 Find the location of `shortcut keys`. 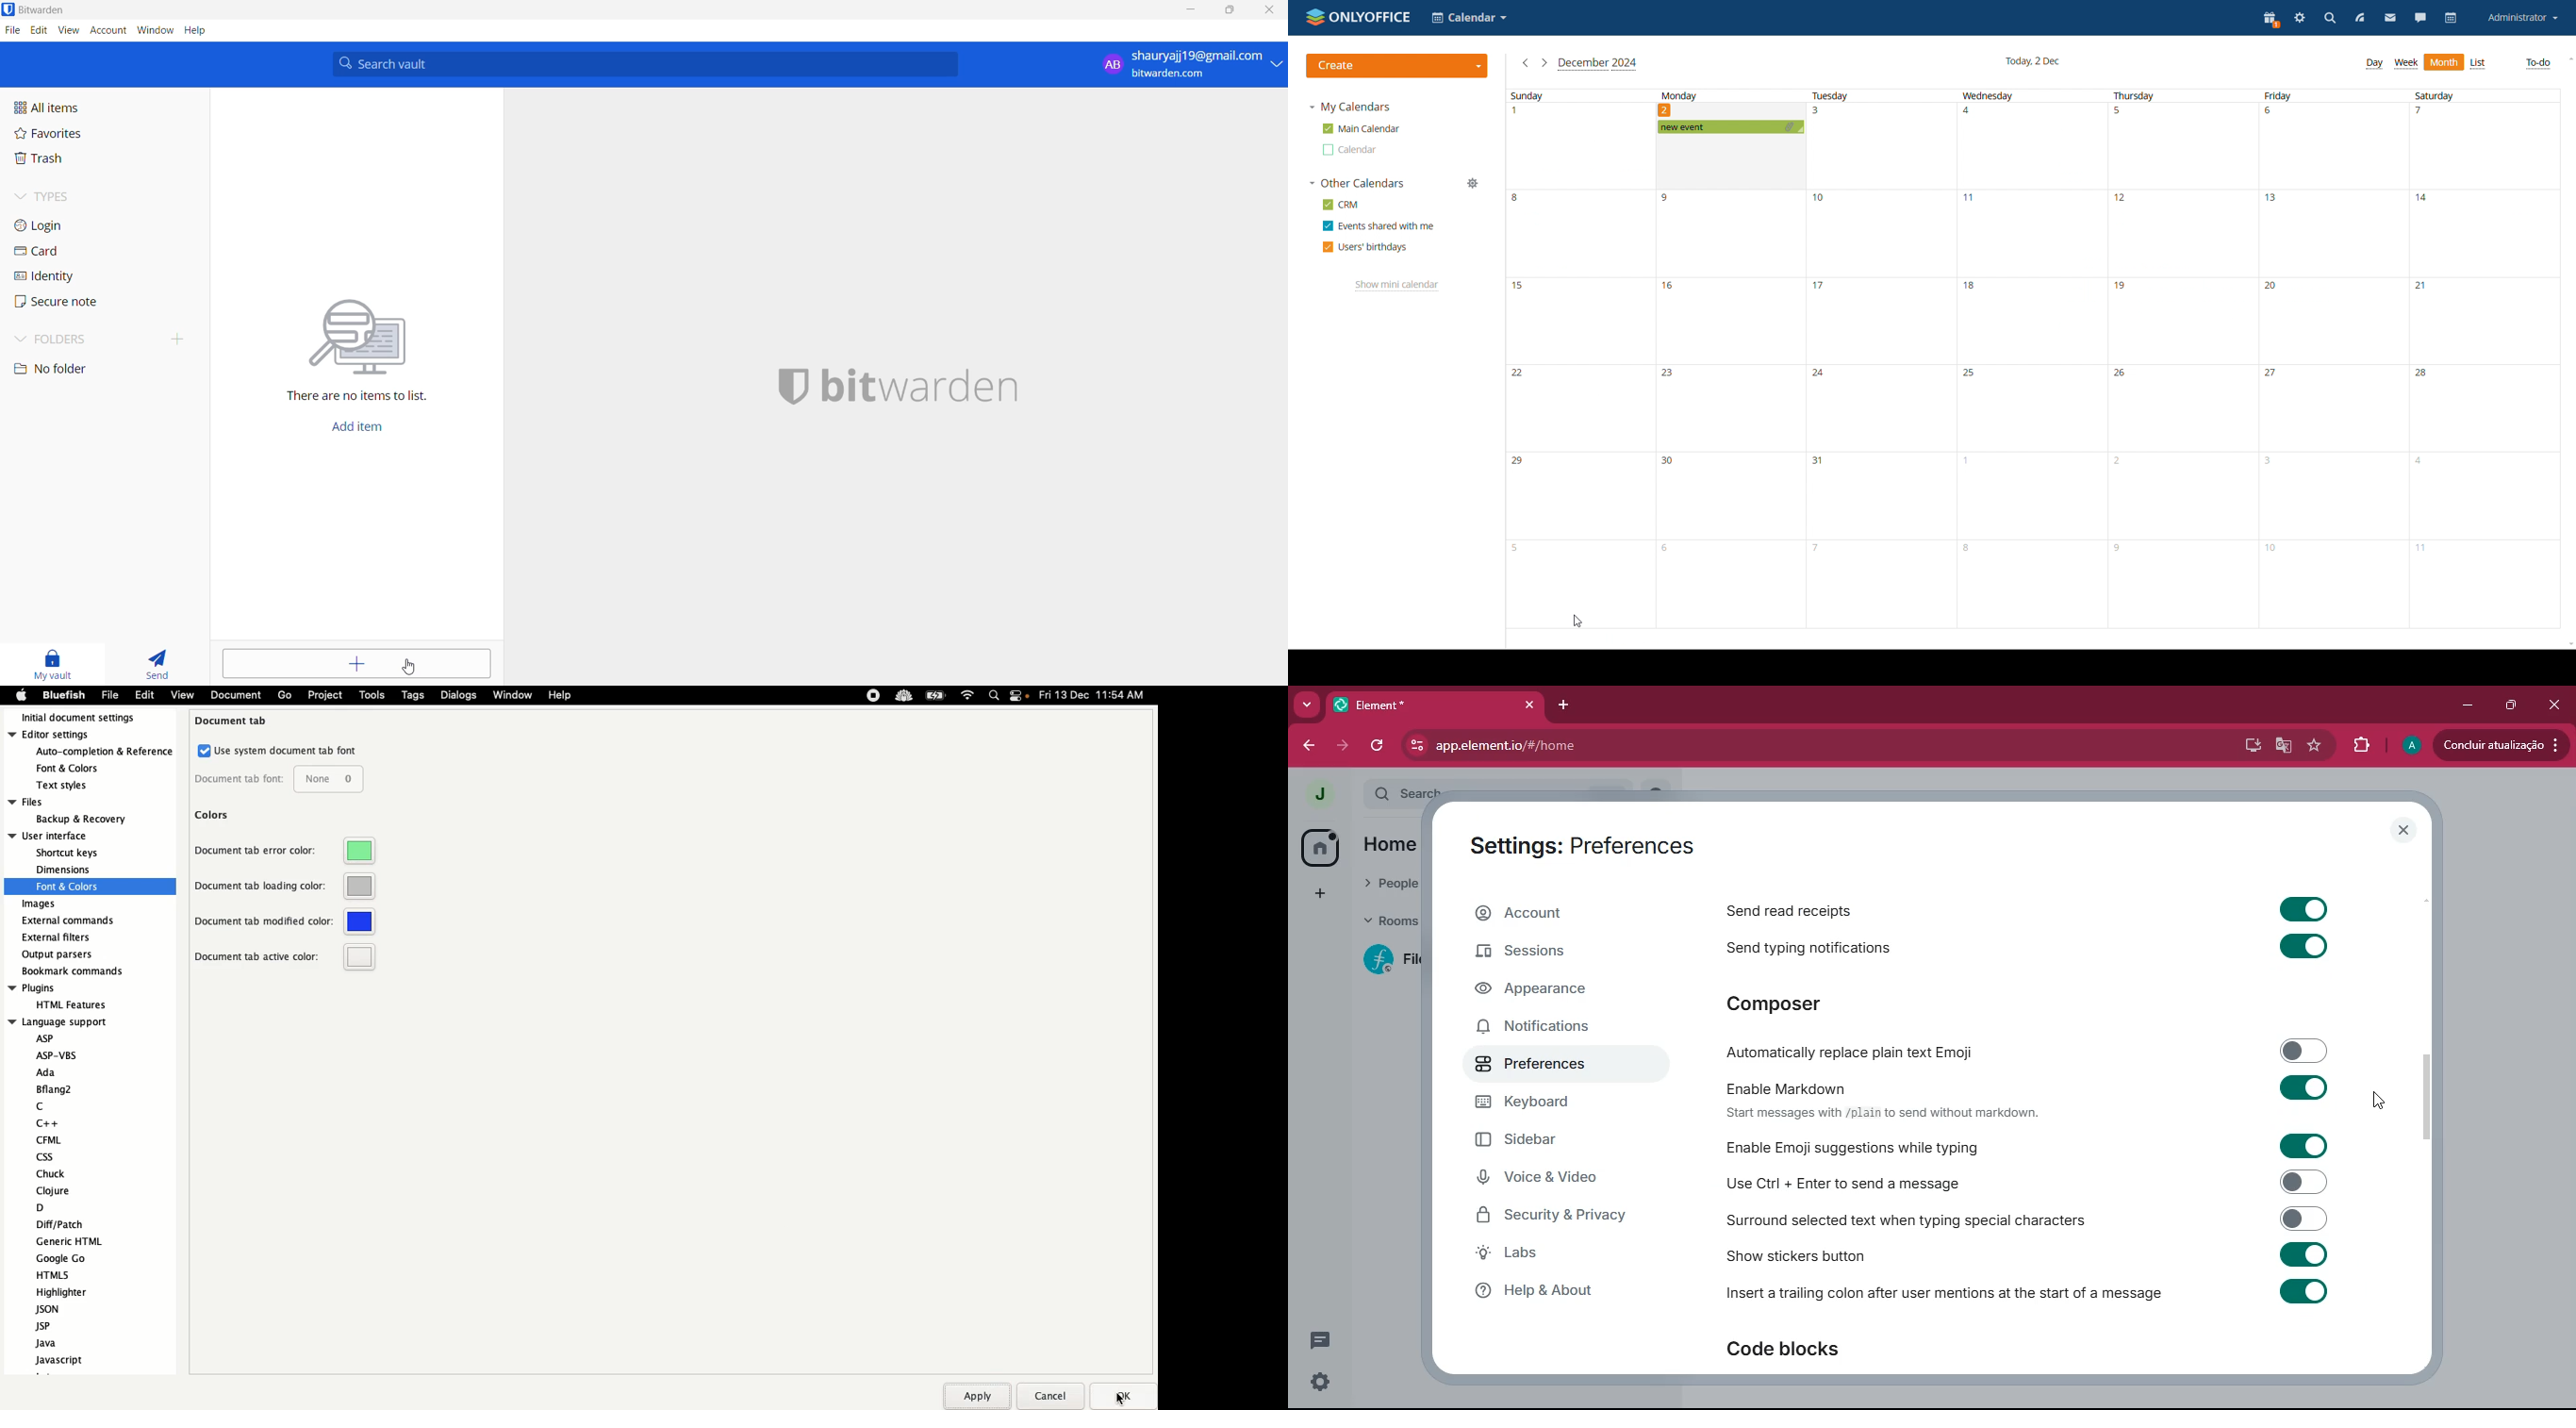

shortcut keys is located at coordinates (68, 854).